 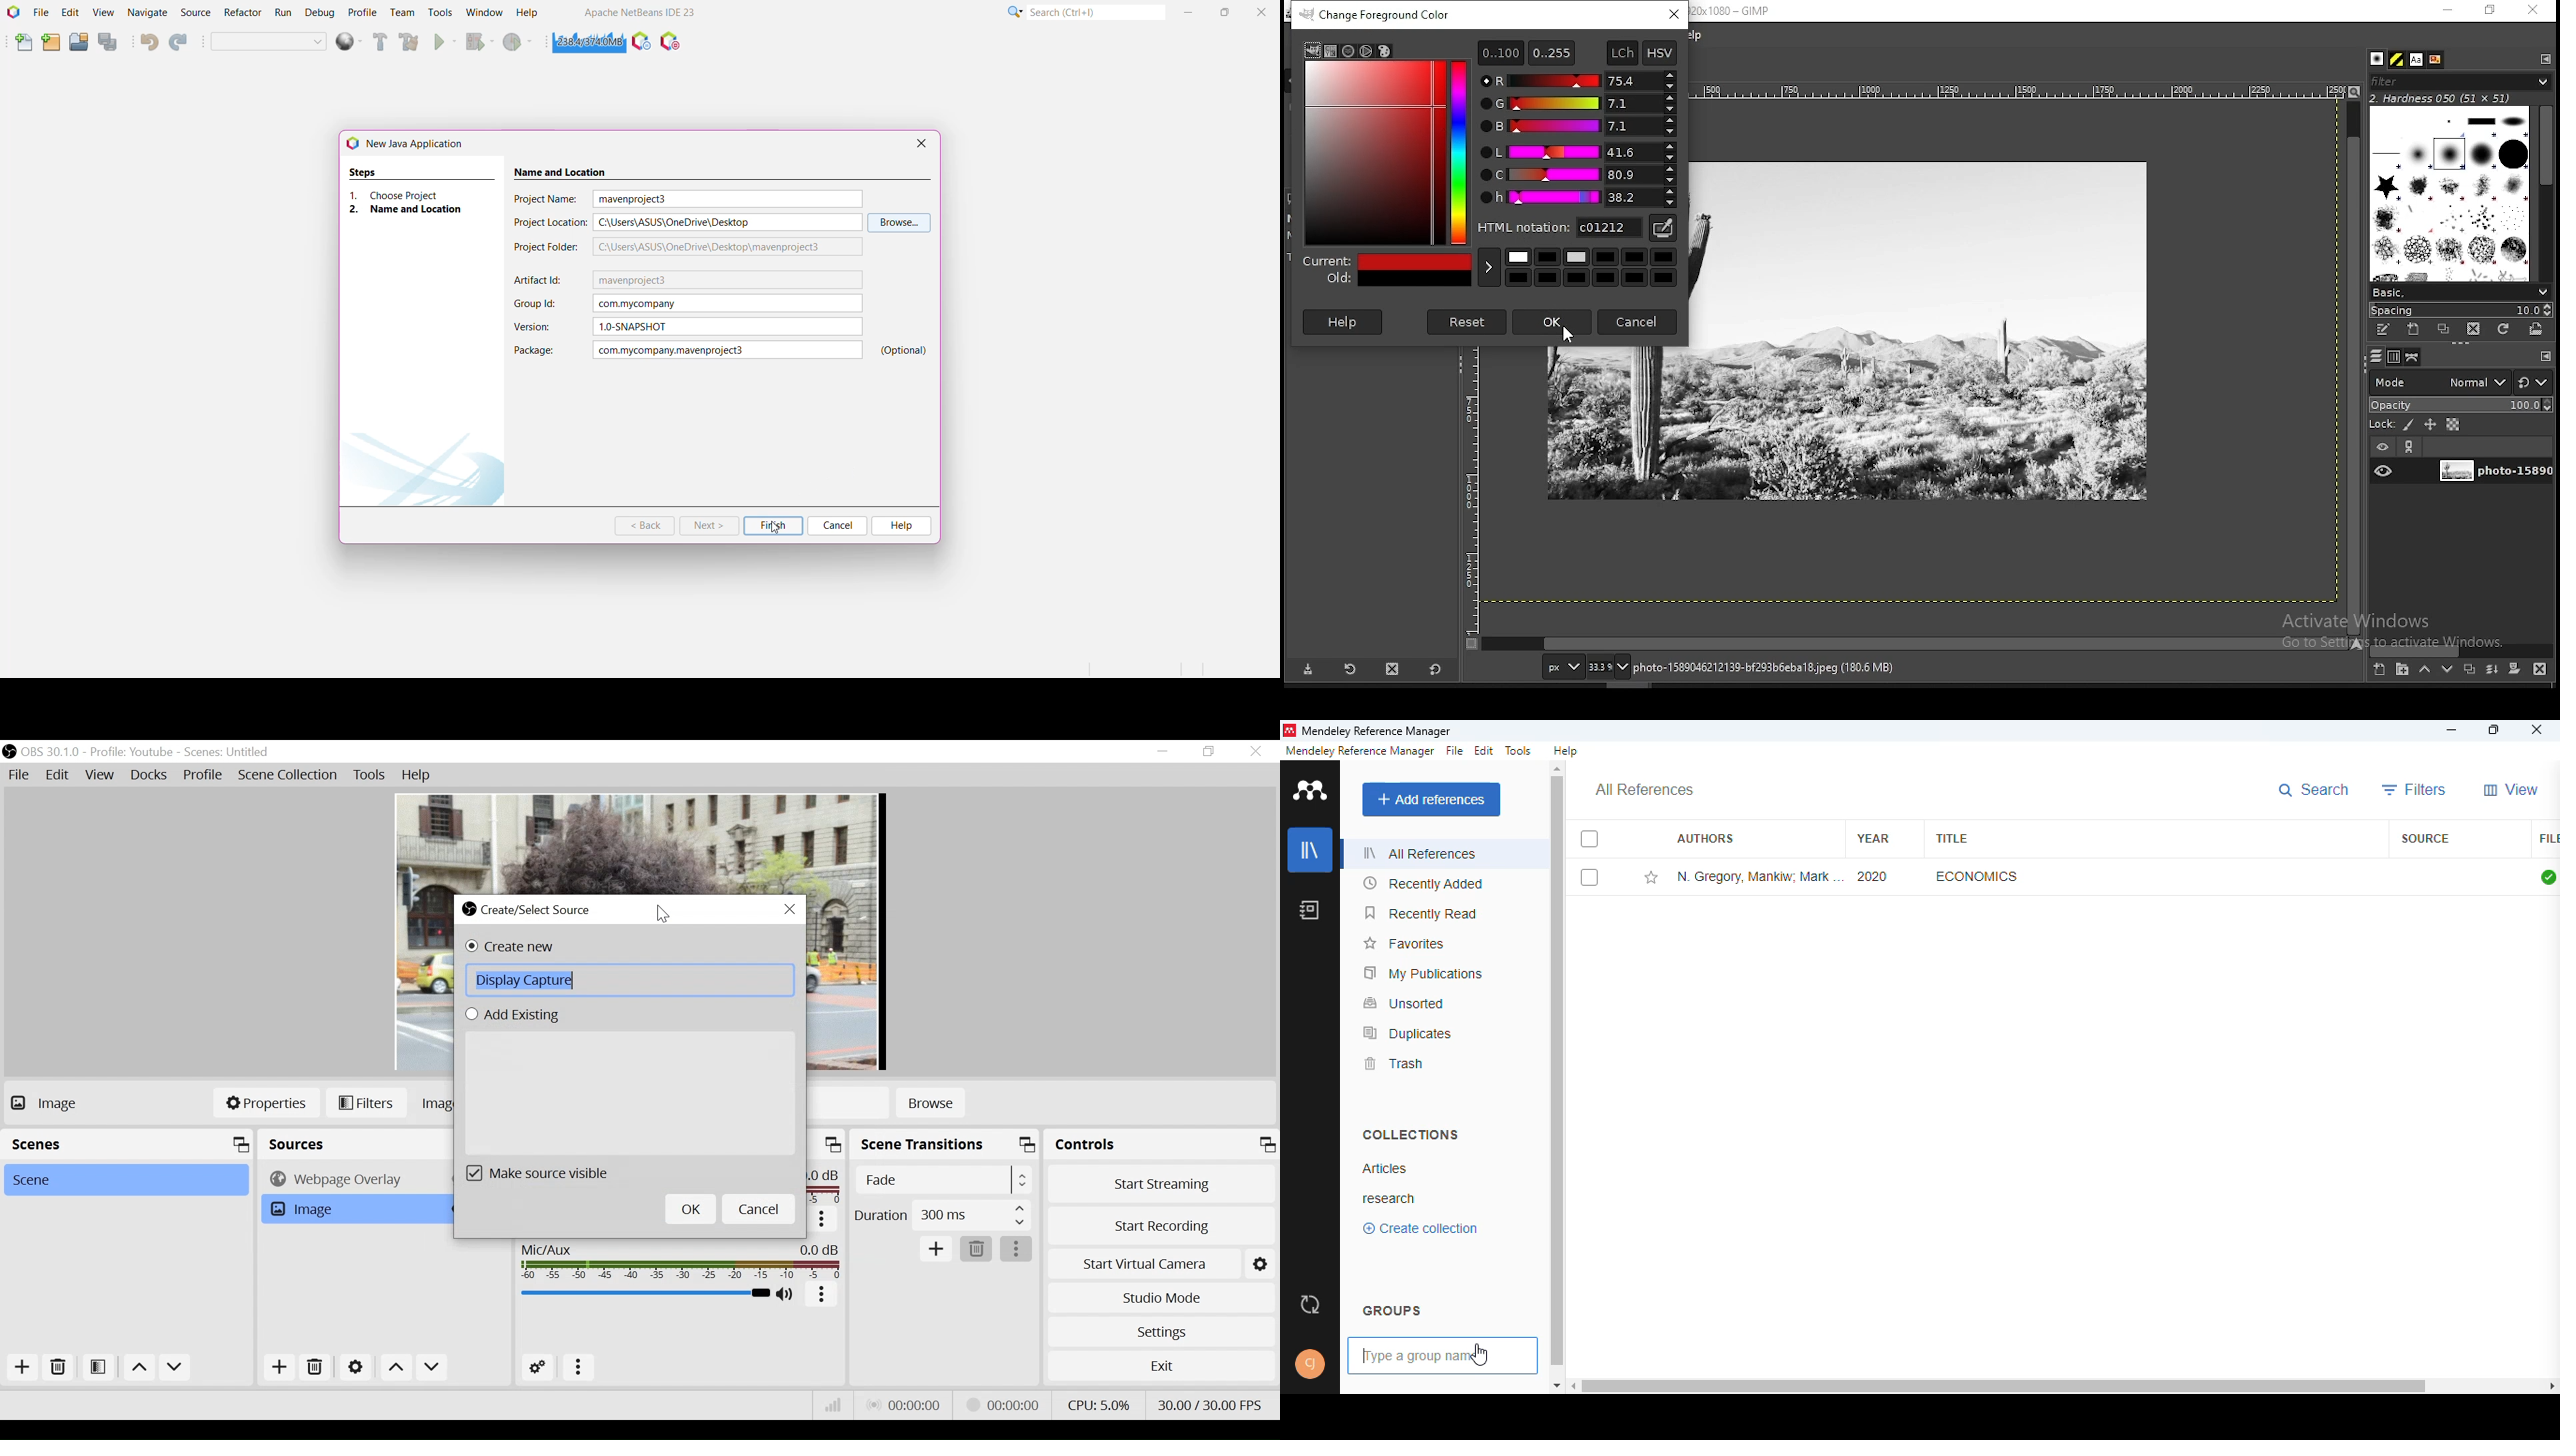 What do you see at coordinates (2381, 448) in the screenshot?
I see `layer visibility` at bounding box center [2381, 448].